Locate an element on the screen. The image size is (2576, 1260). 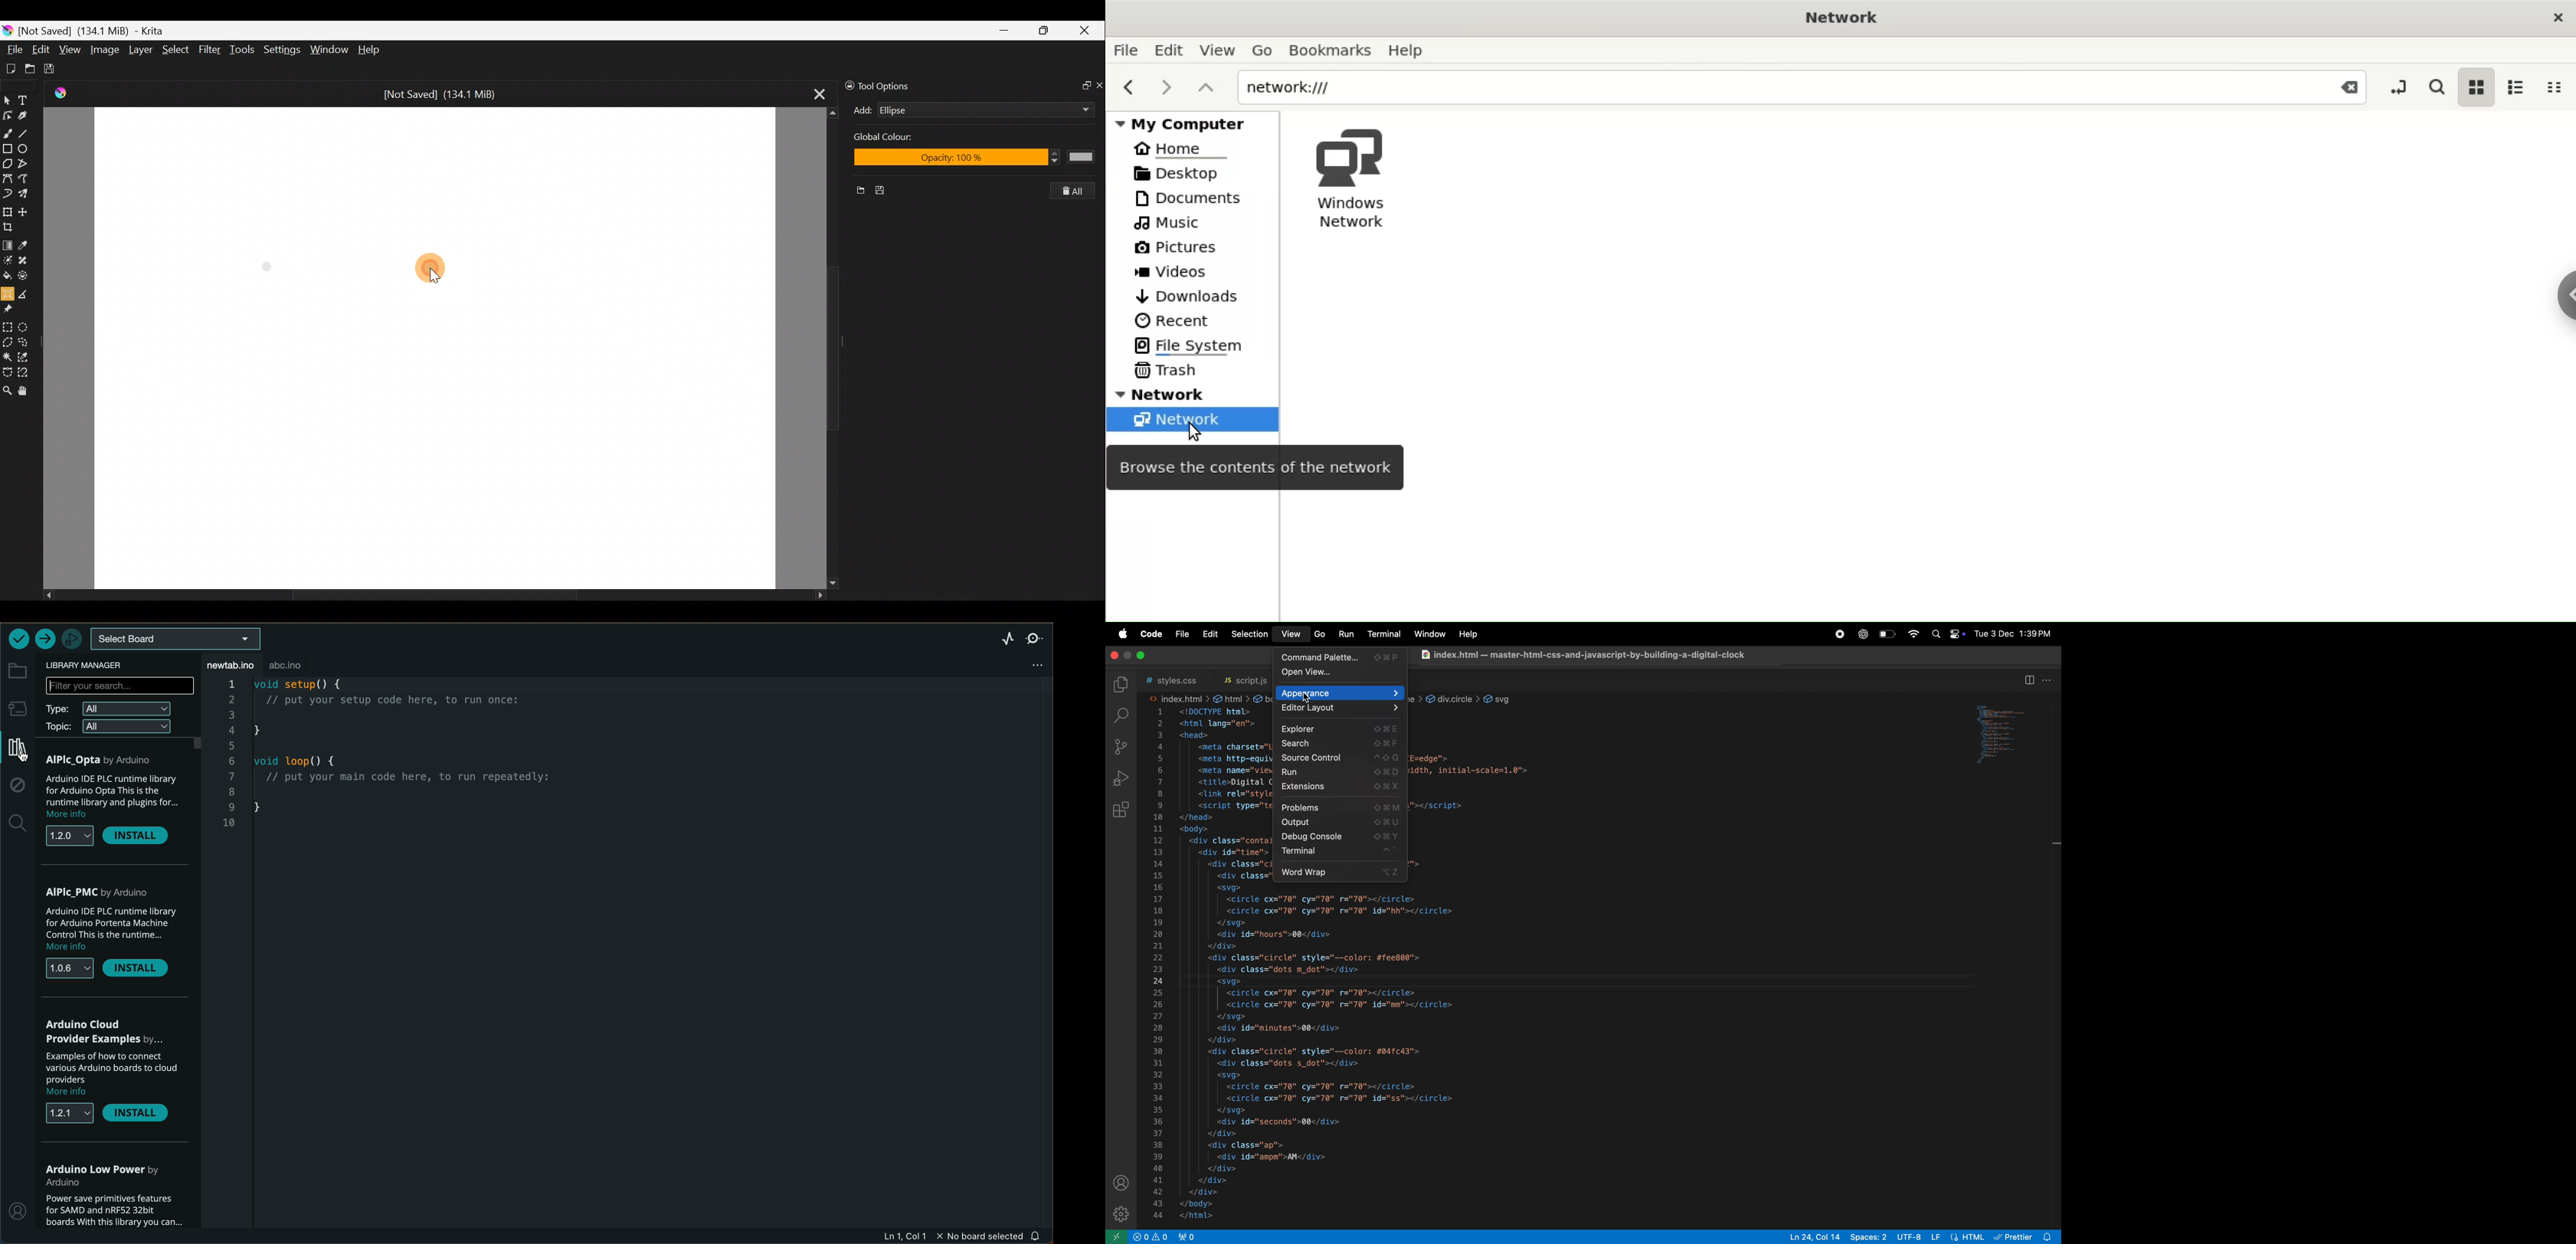
run debug is located at coordinates (1122, 778).